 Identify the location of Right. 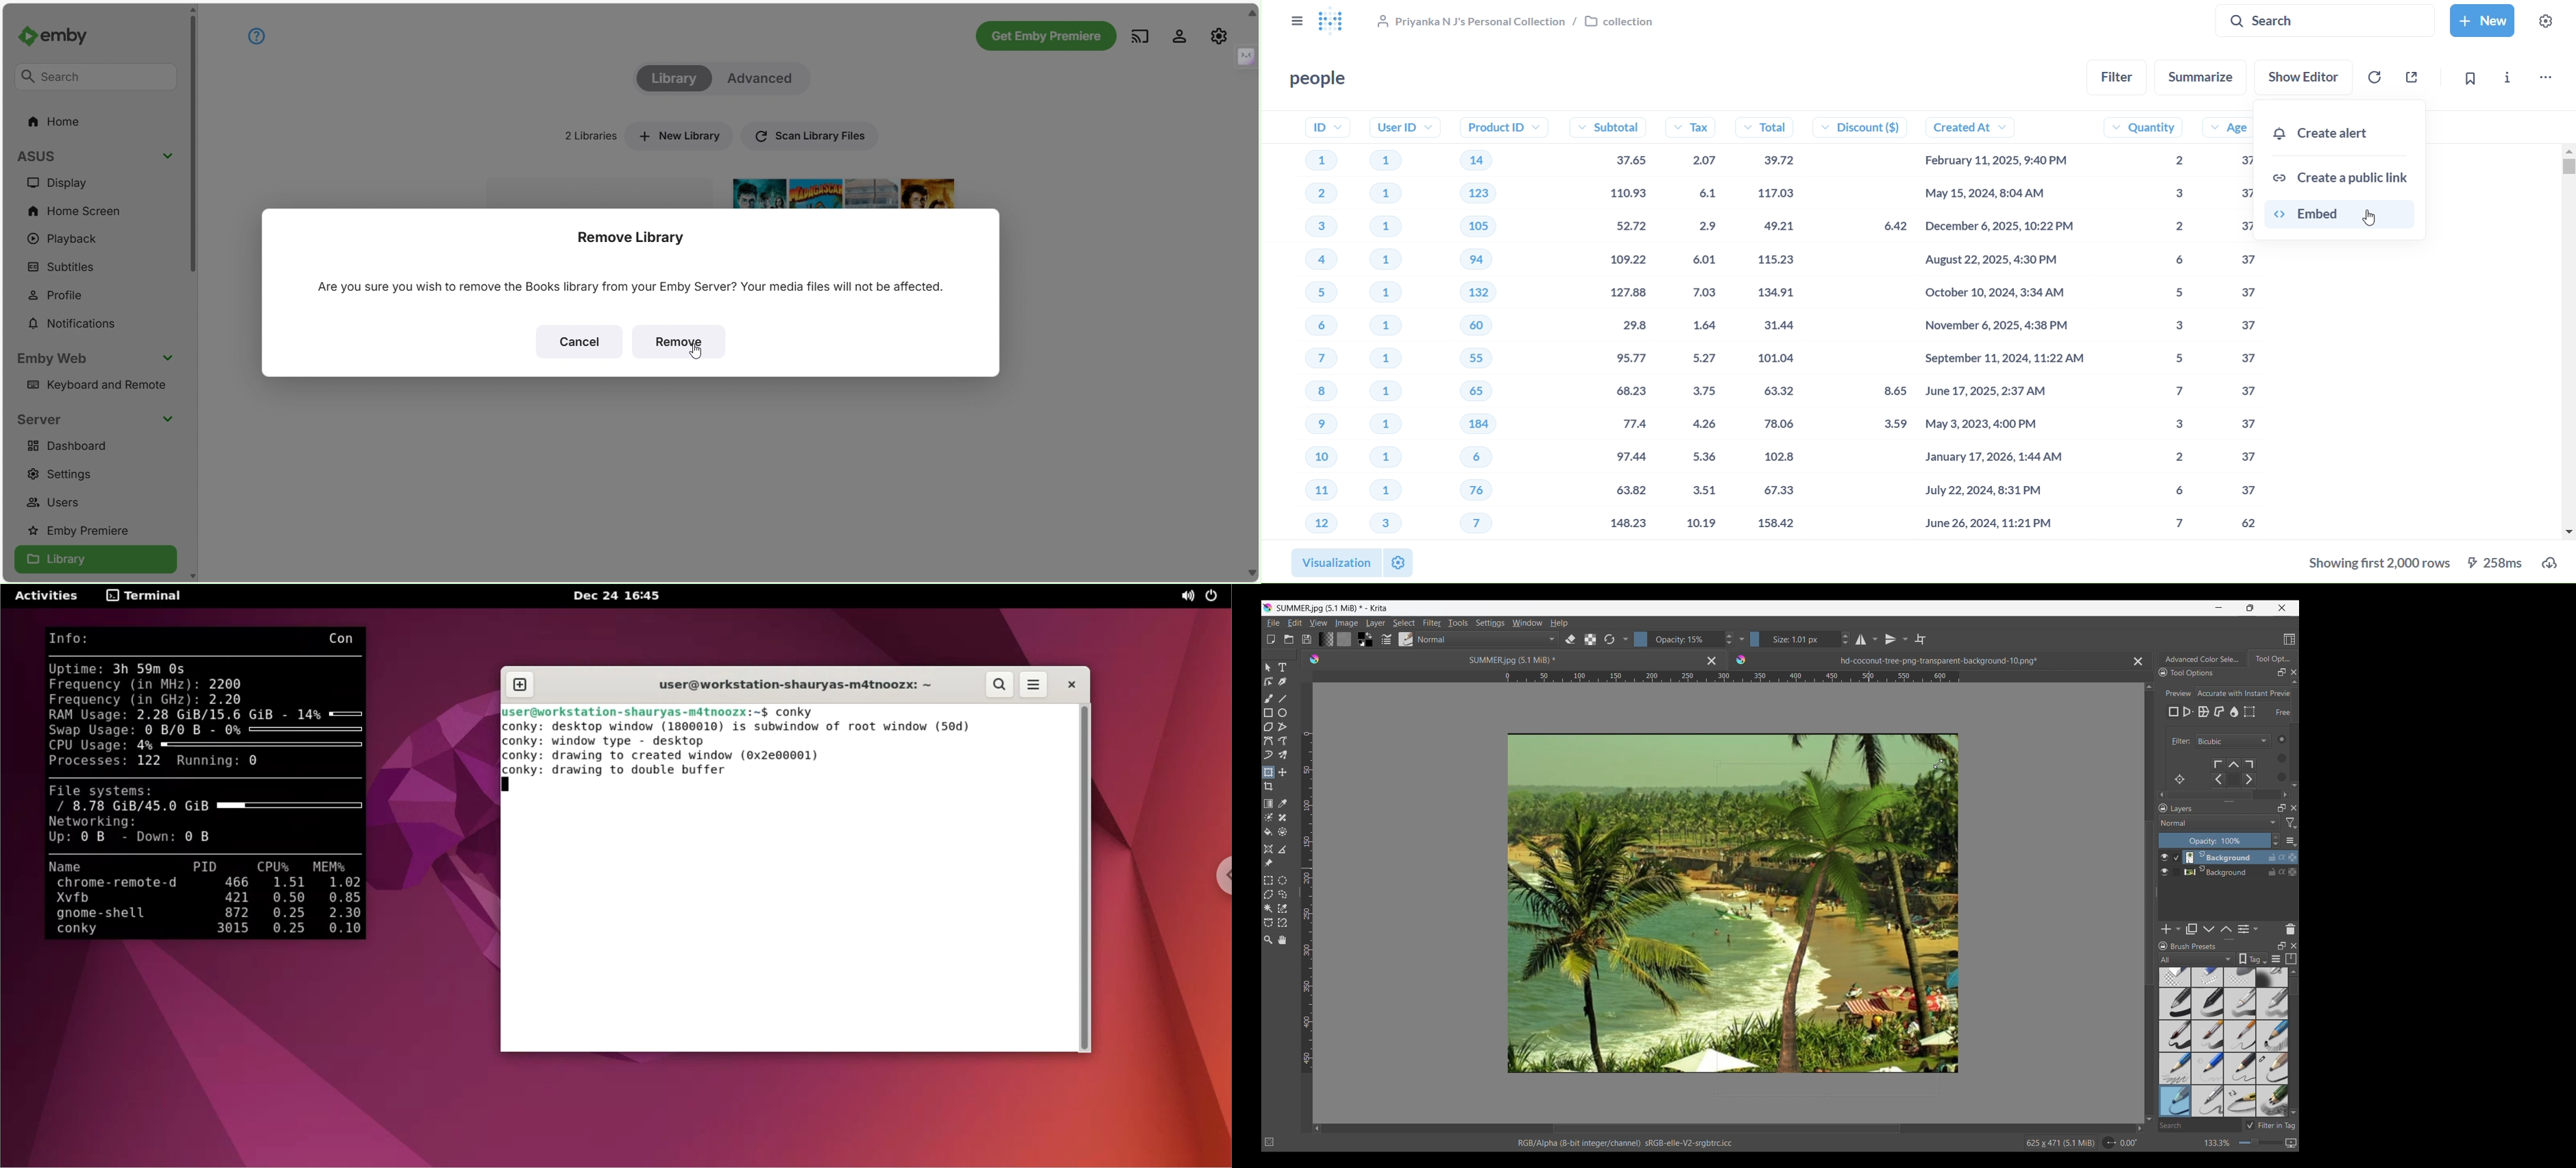
(2284, 793).